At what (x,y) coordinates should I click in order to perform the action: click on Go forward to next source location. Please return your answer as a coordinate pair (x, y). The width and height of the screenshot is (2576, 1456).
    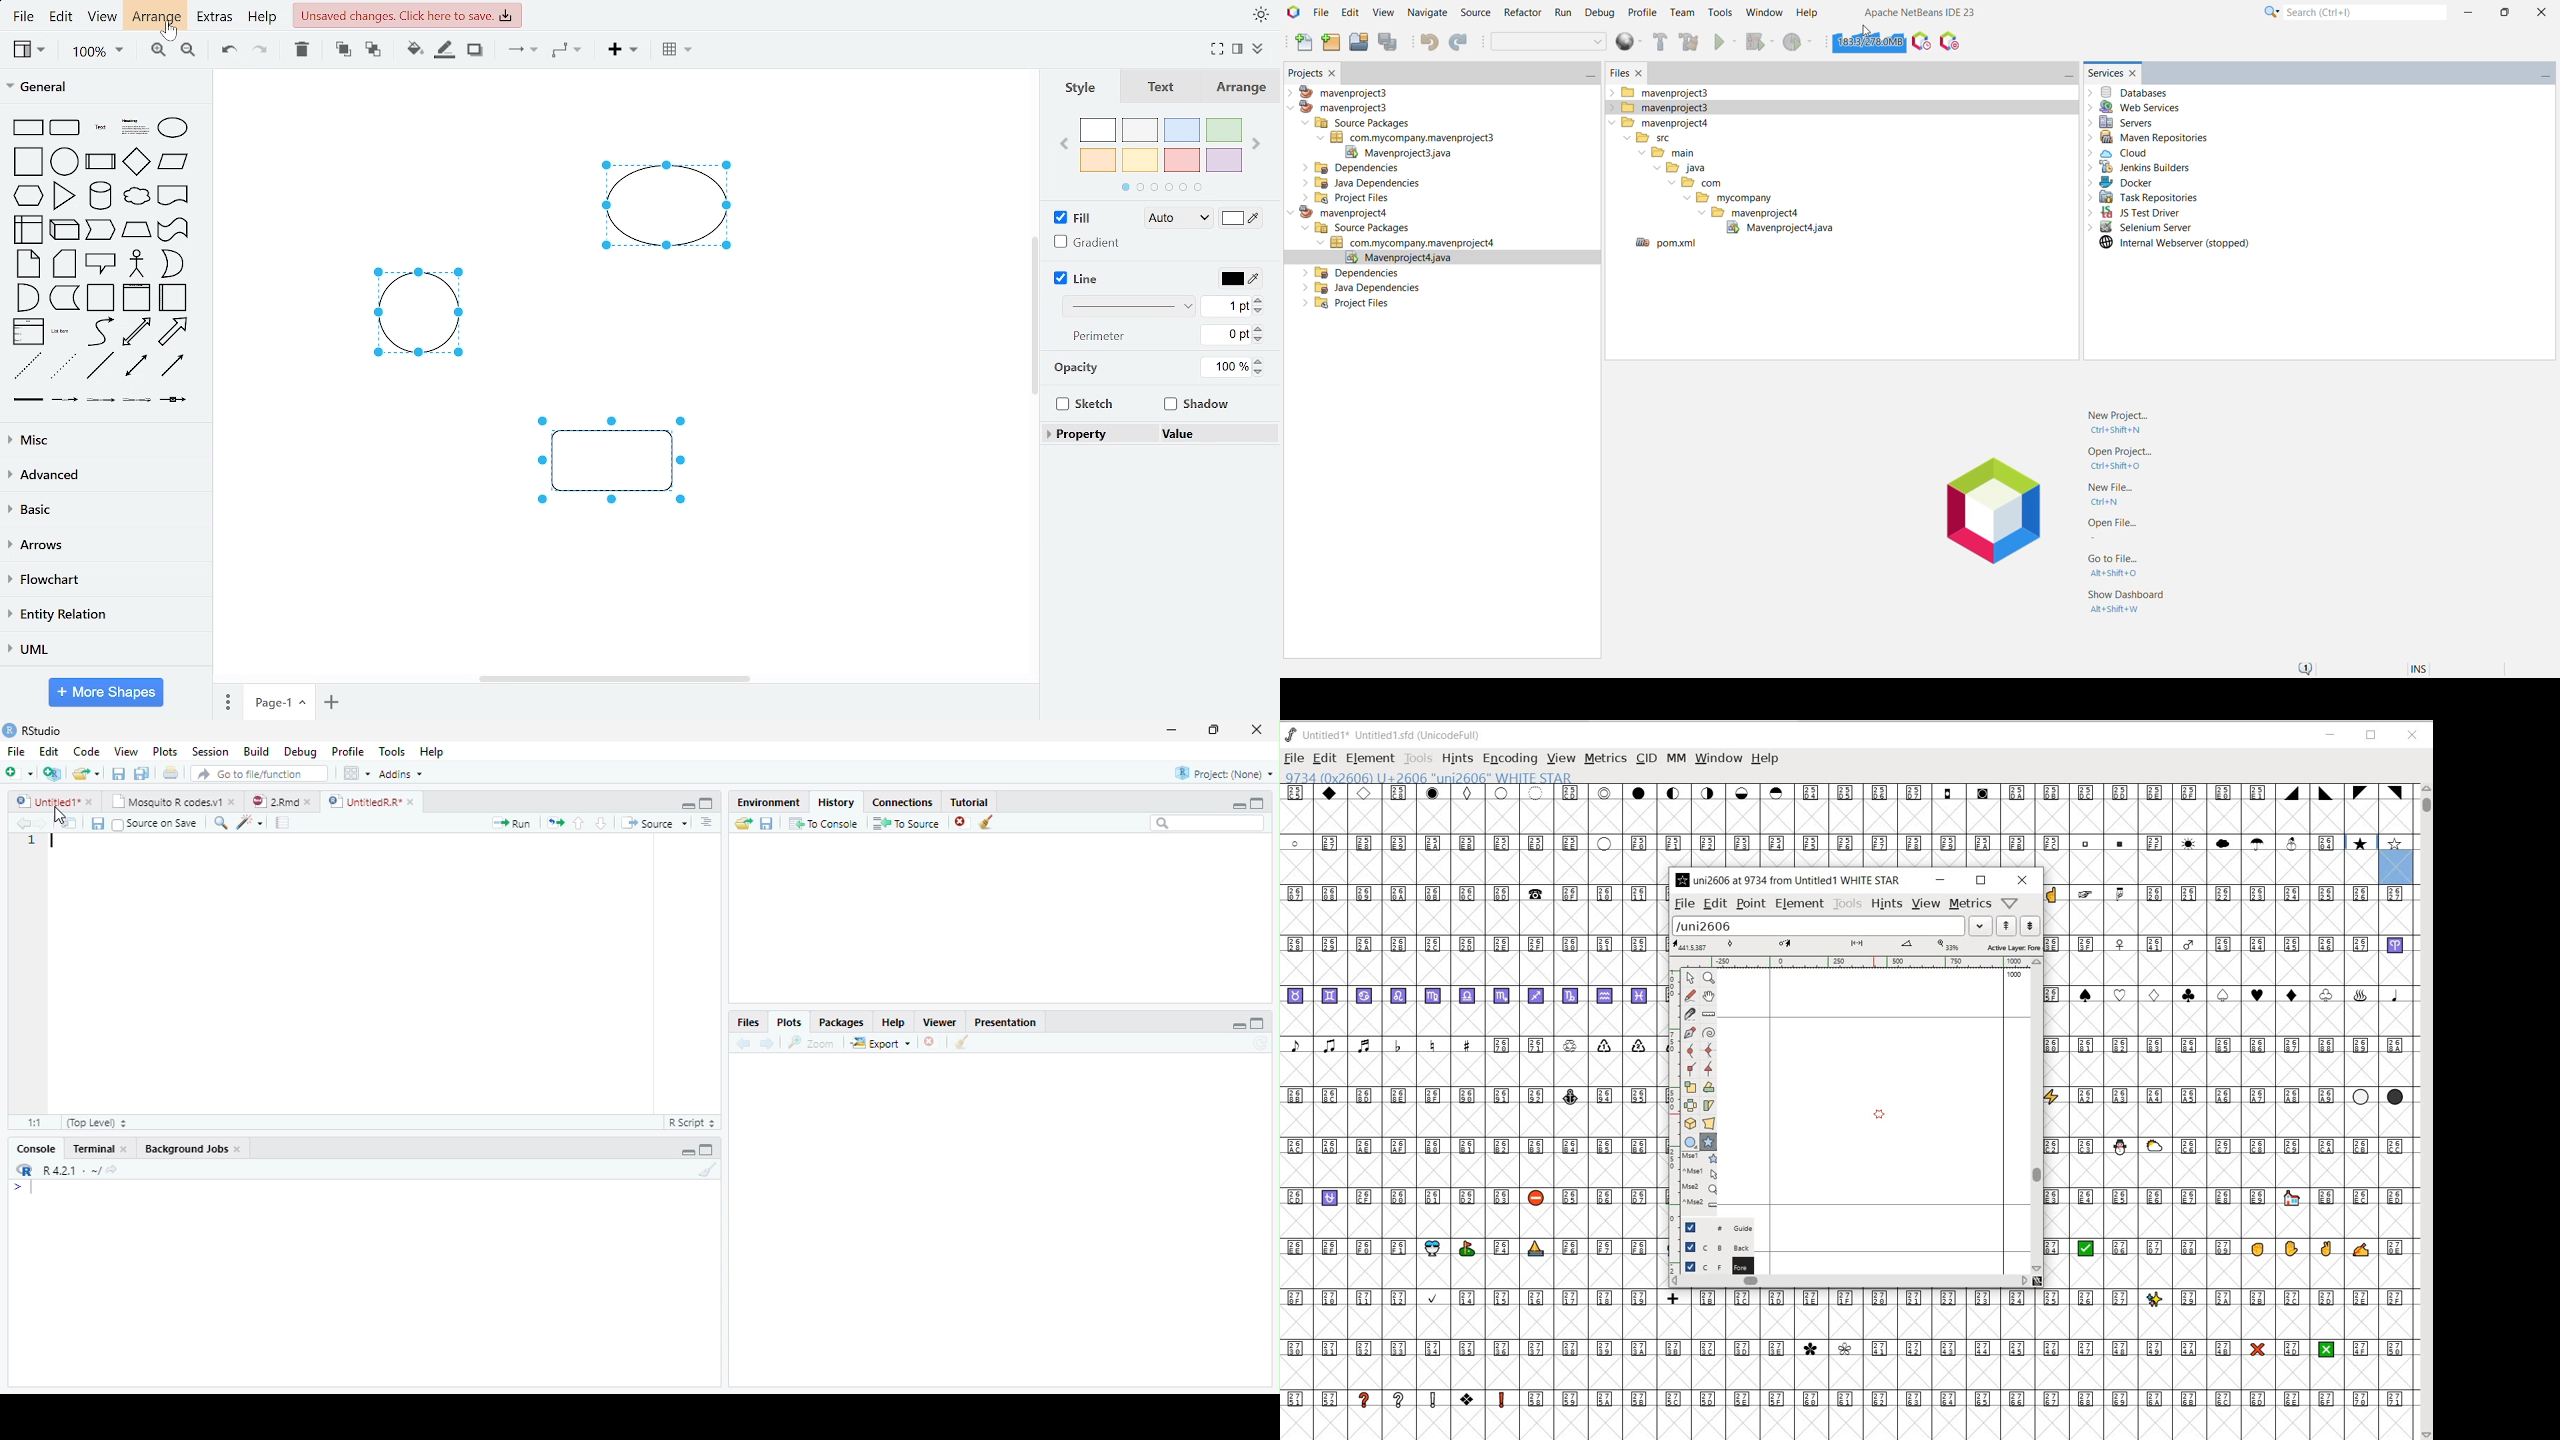
    Looking at the image, I should click on (41, 824).